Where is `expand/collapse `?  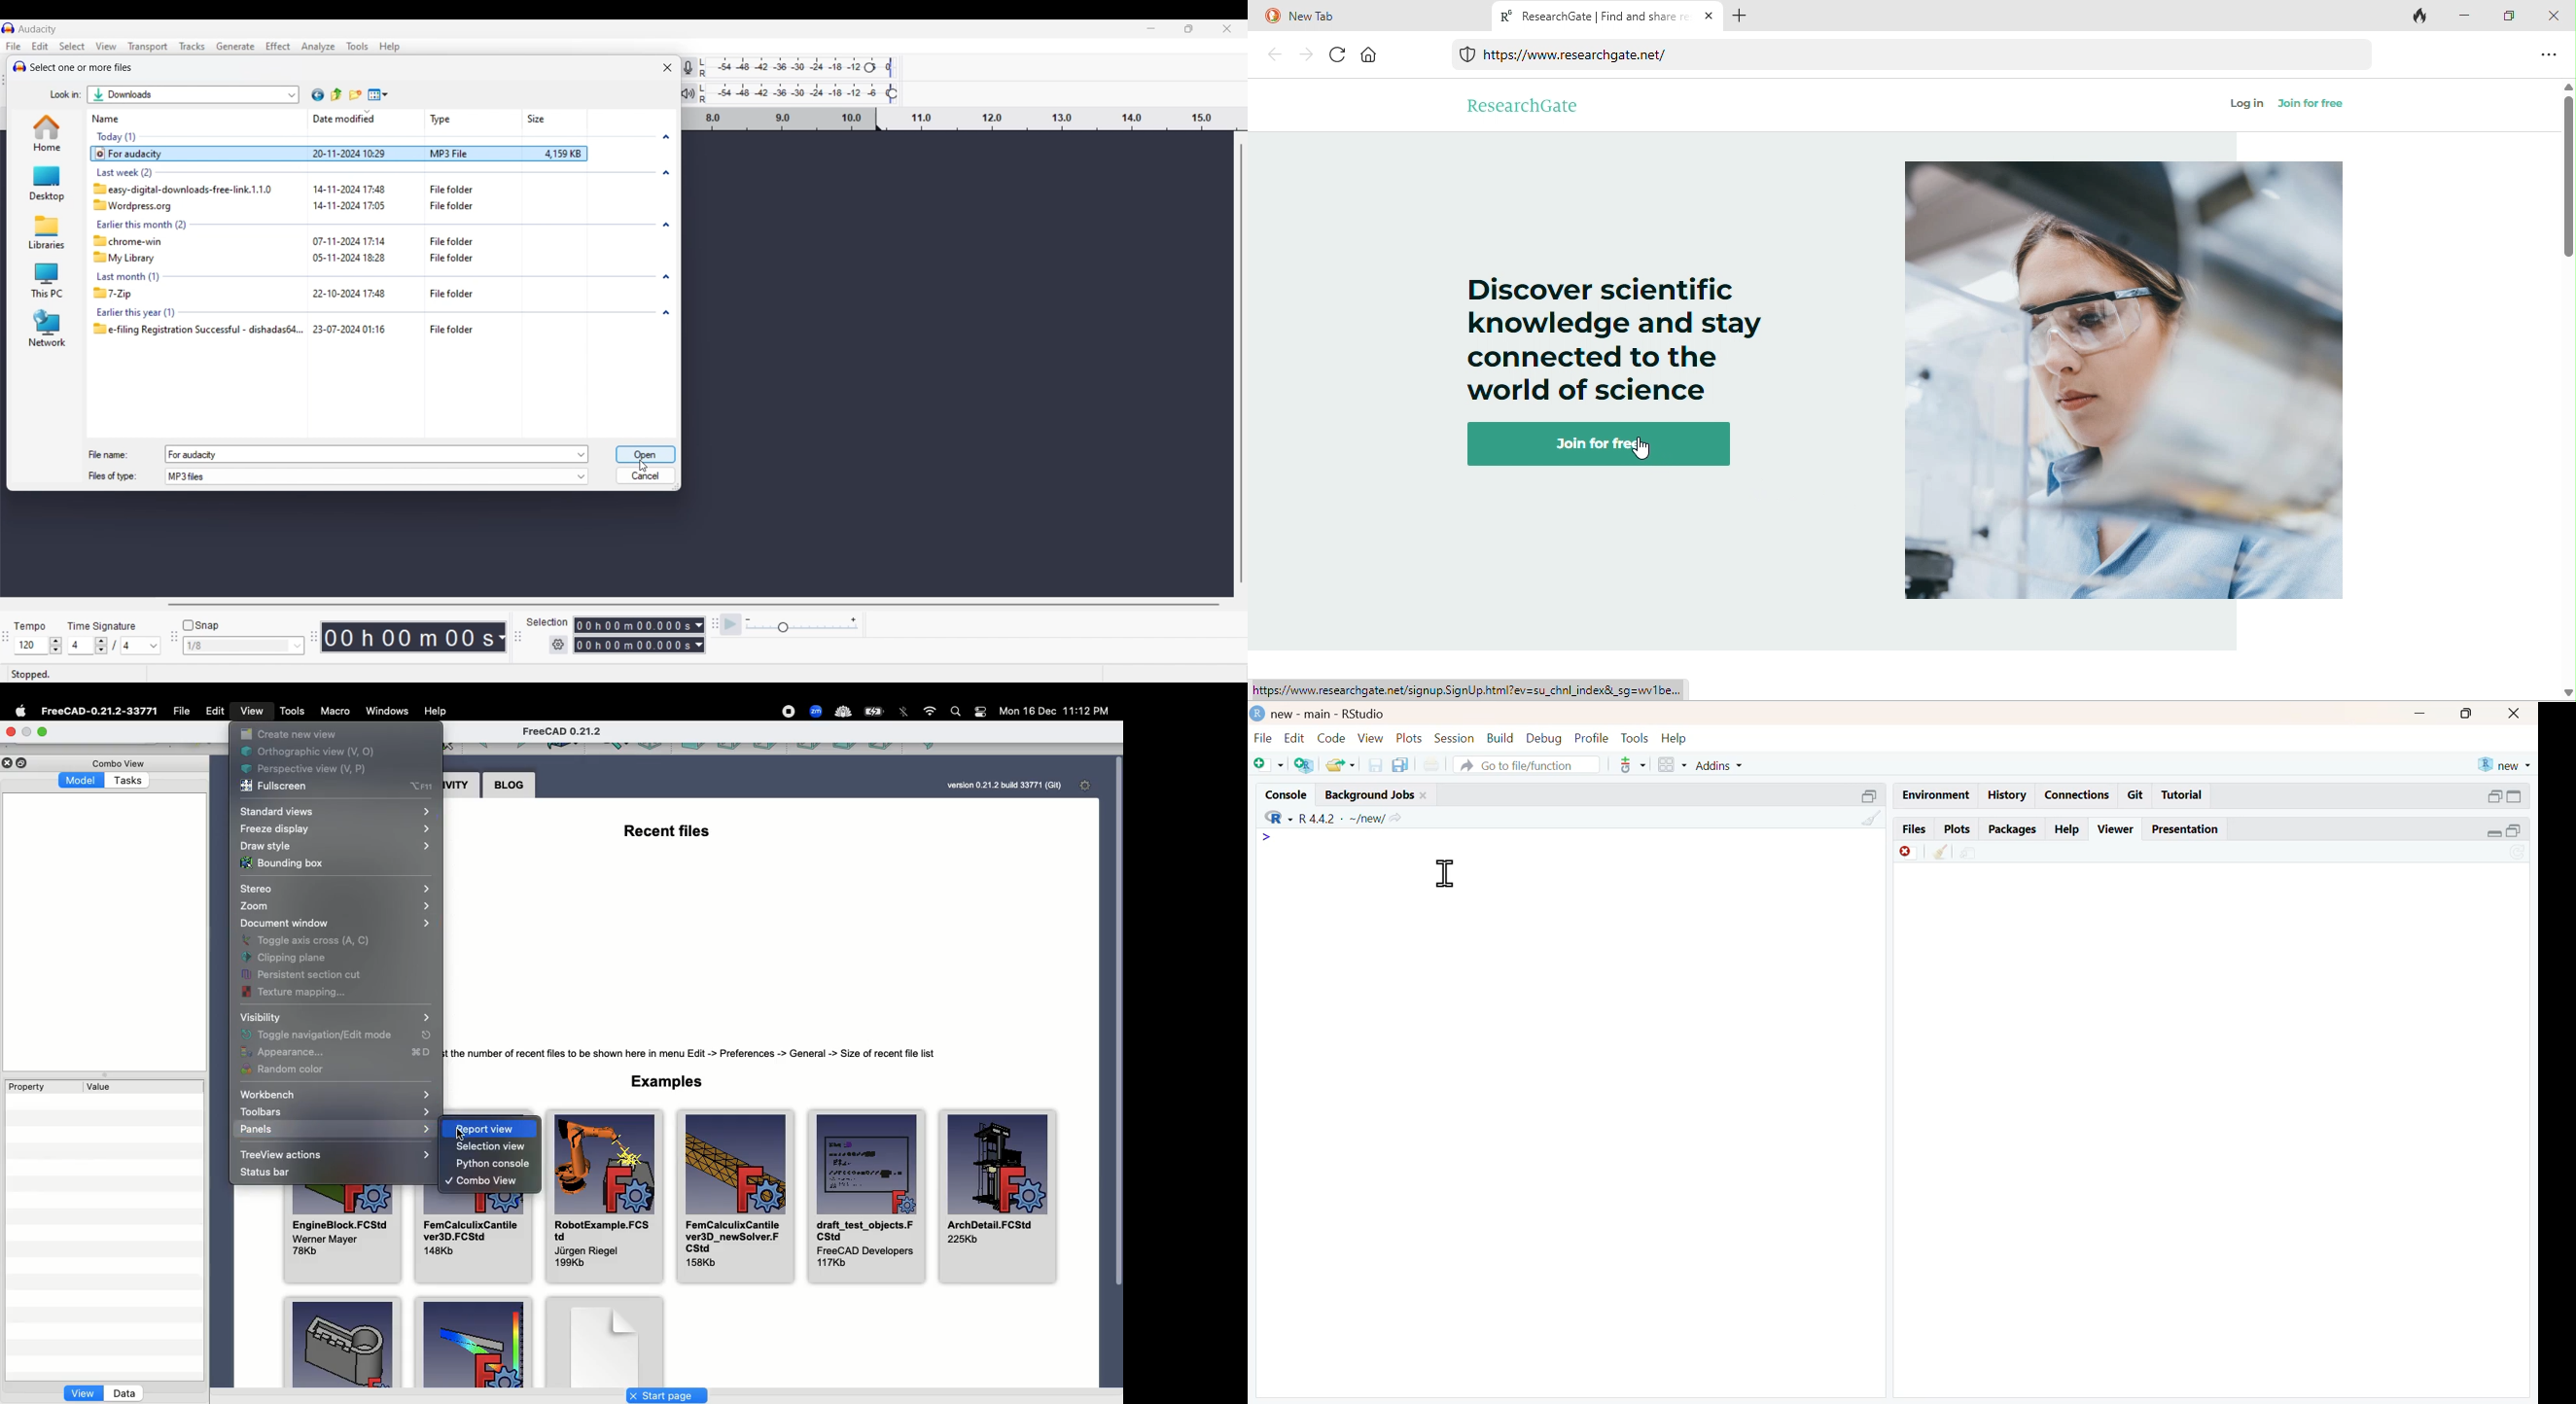
expand/collapse  is located at coordinates (2494, 833).